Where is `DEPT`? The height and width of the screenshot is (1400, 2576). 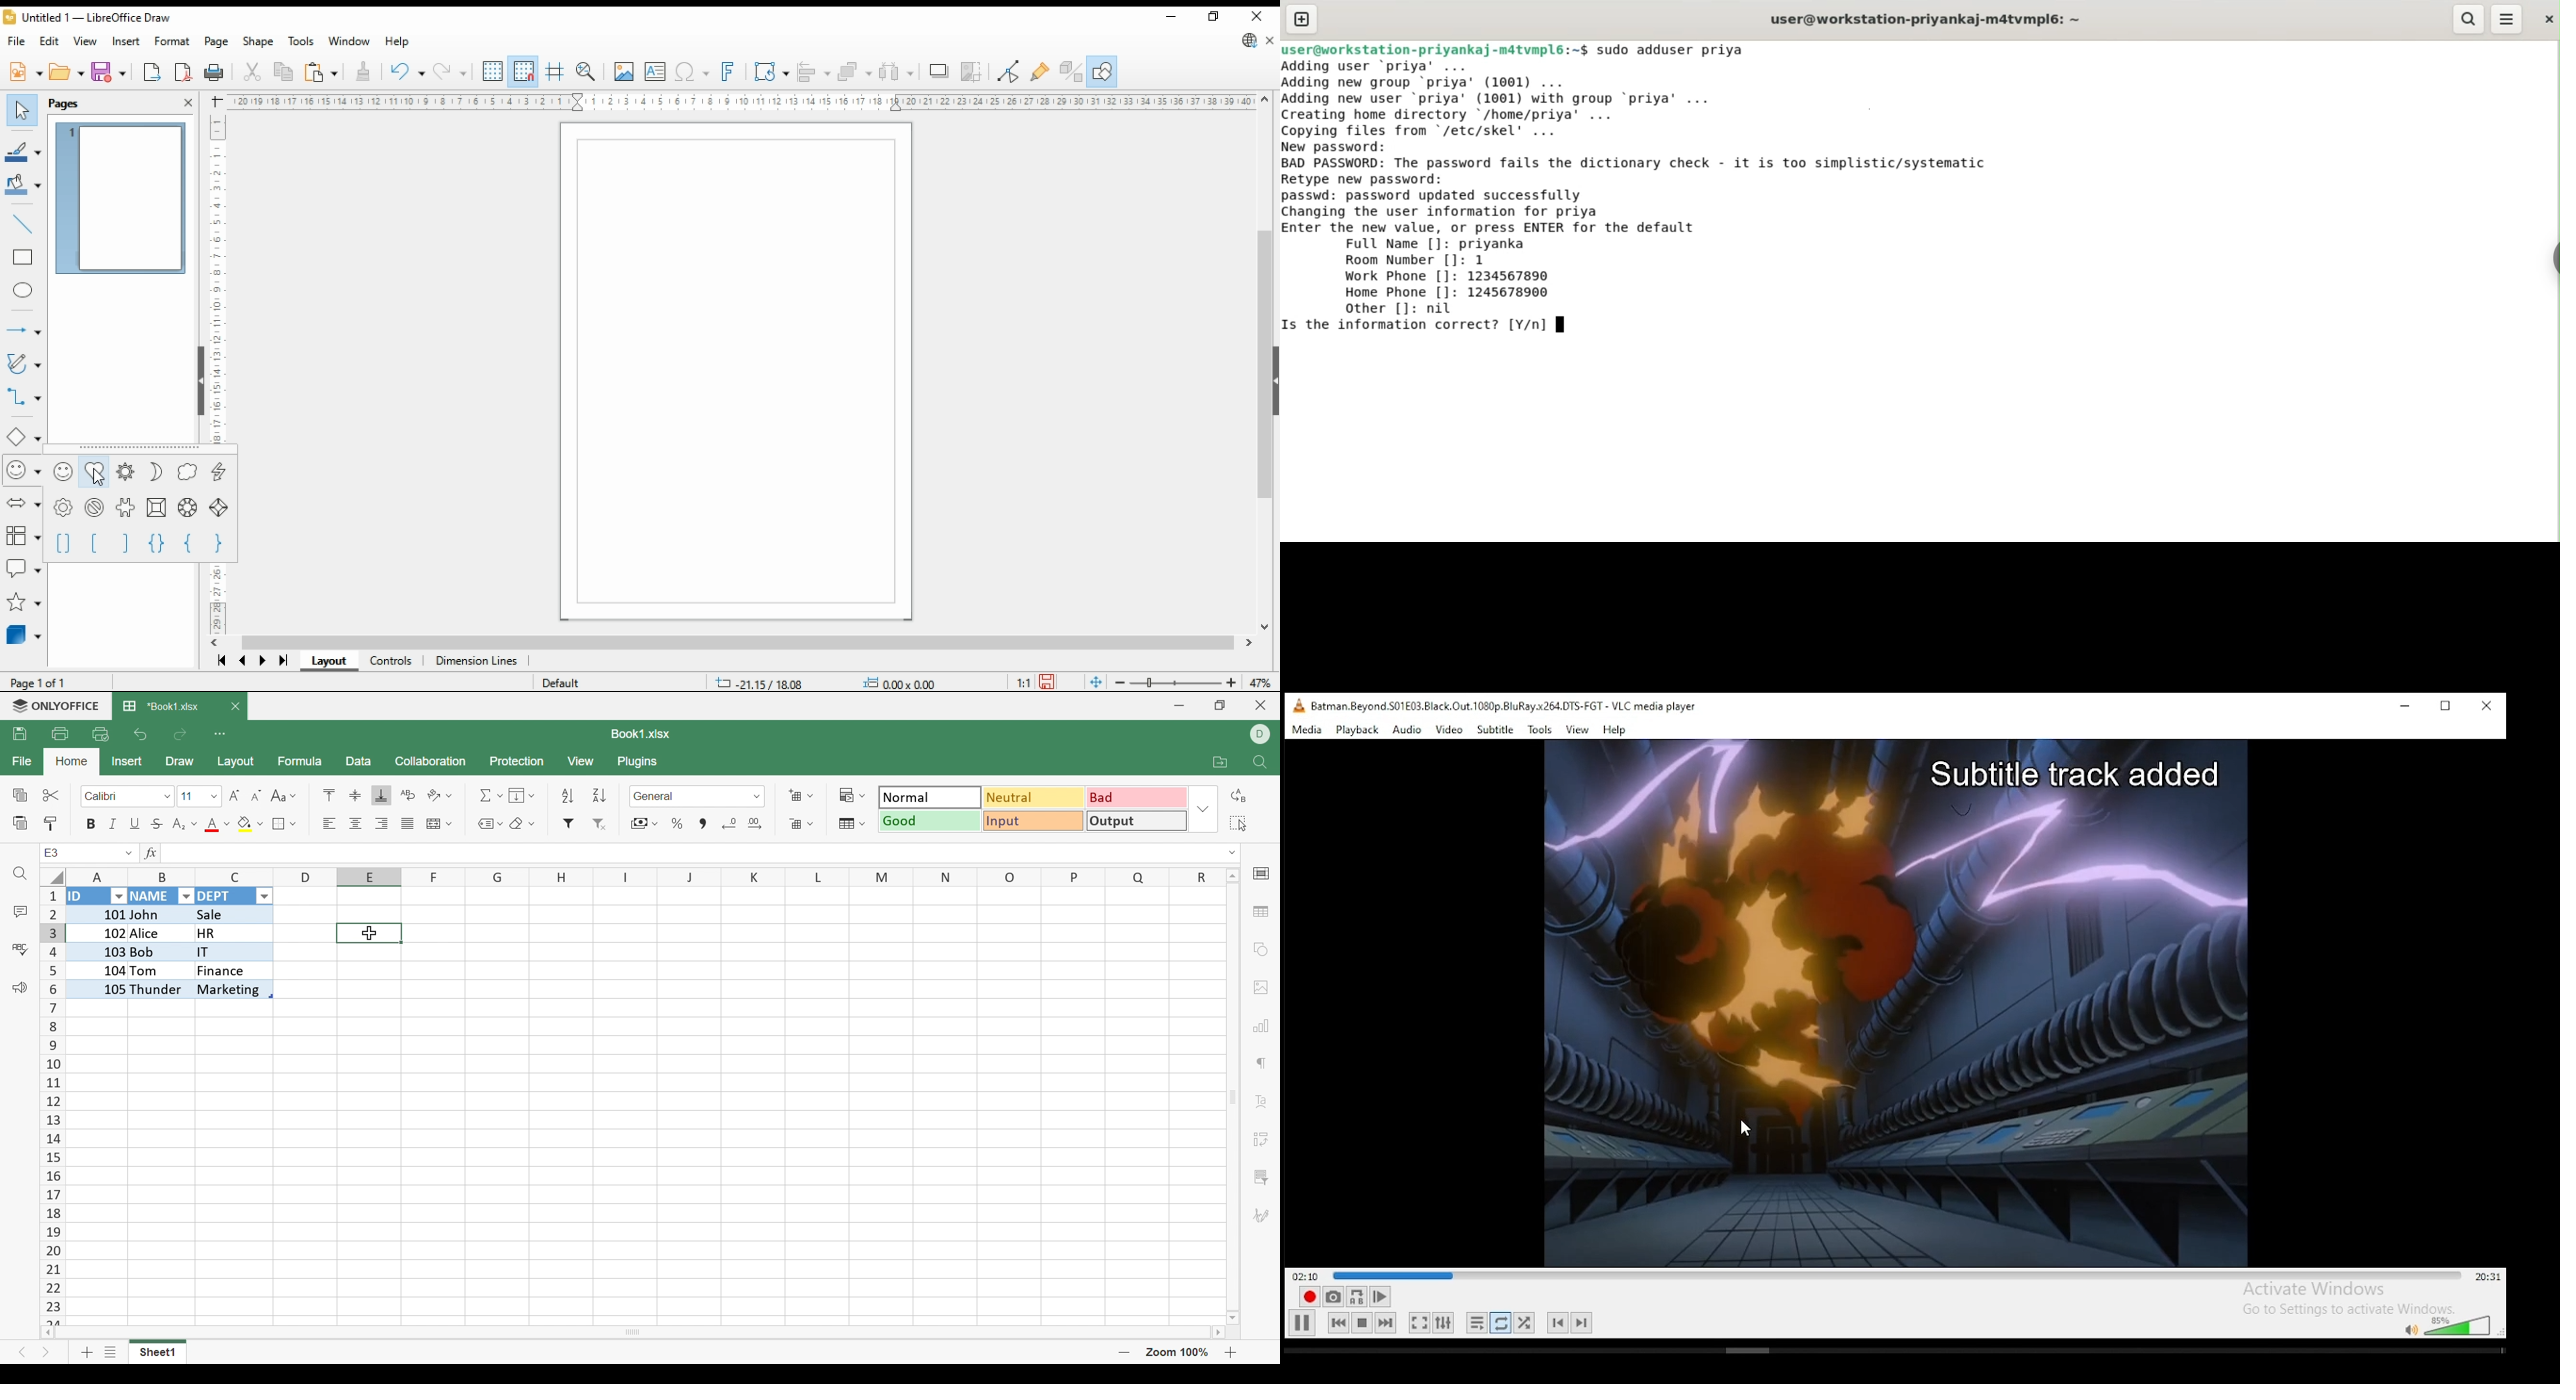
DEPT is located at coordinates (219, 897).